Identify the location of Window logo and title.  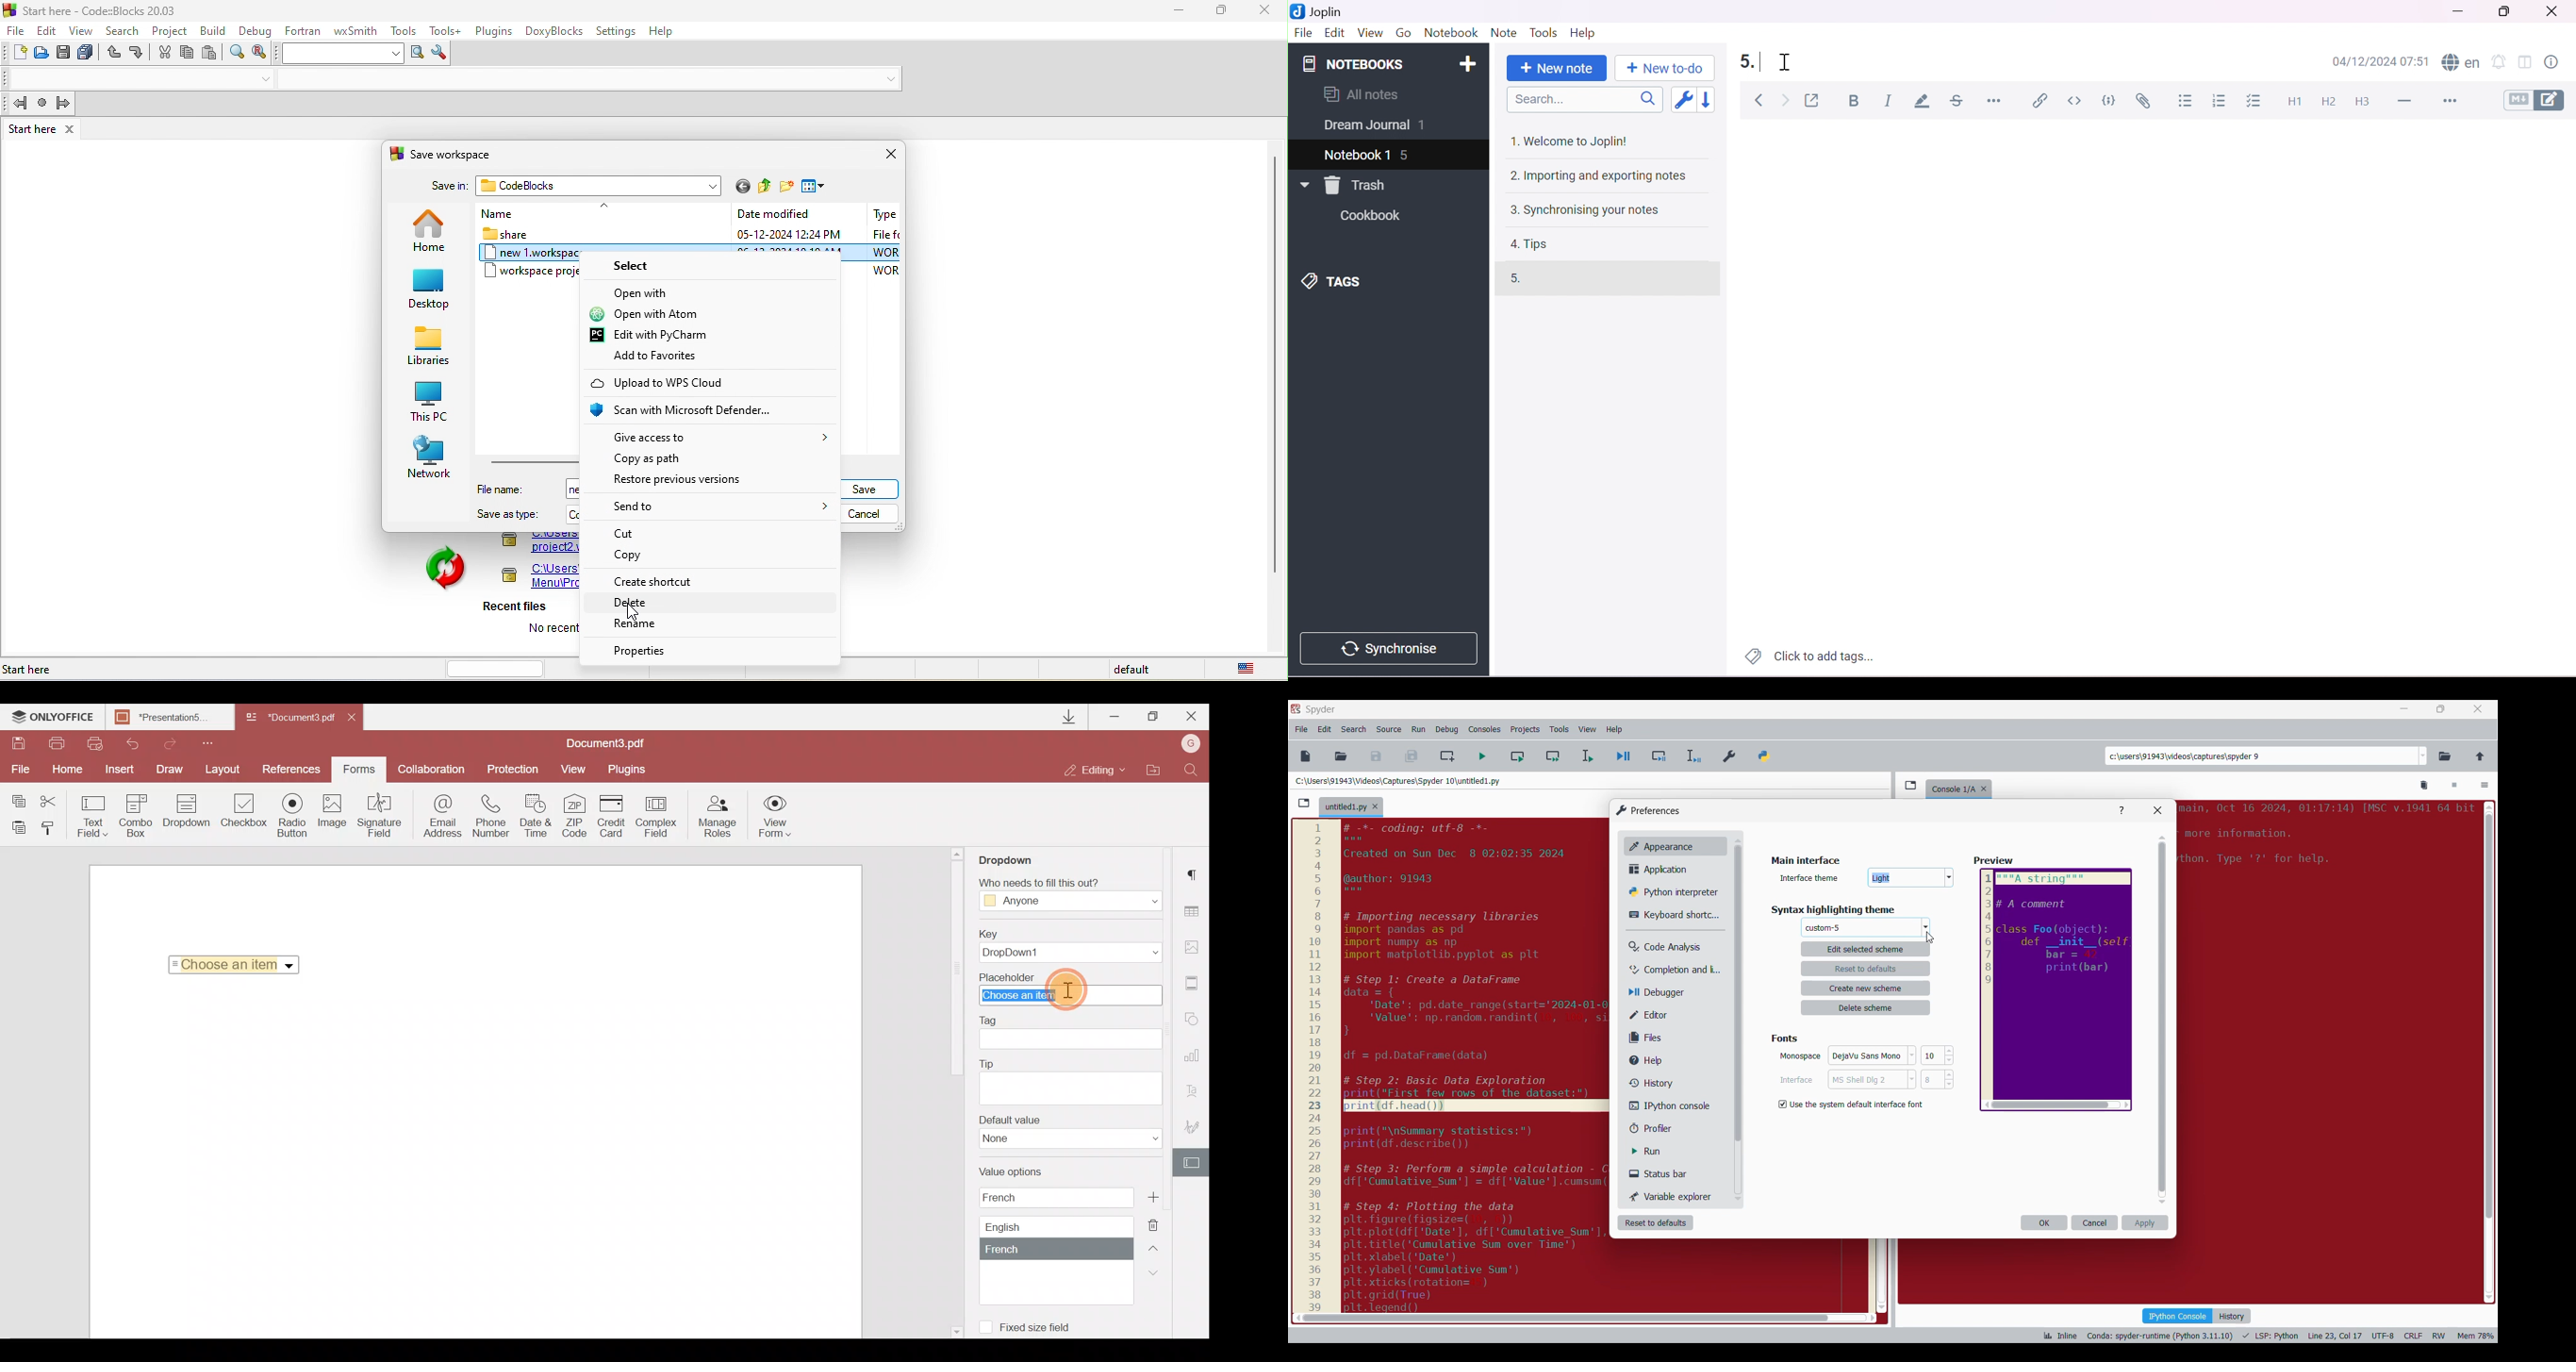
(1649, 810).